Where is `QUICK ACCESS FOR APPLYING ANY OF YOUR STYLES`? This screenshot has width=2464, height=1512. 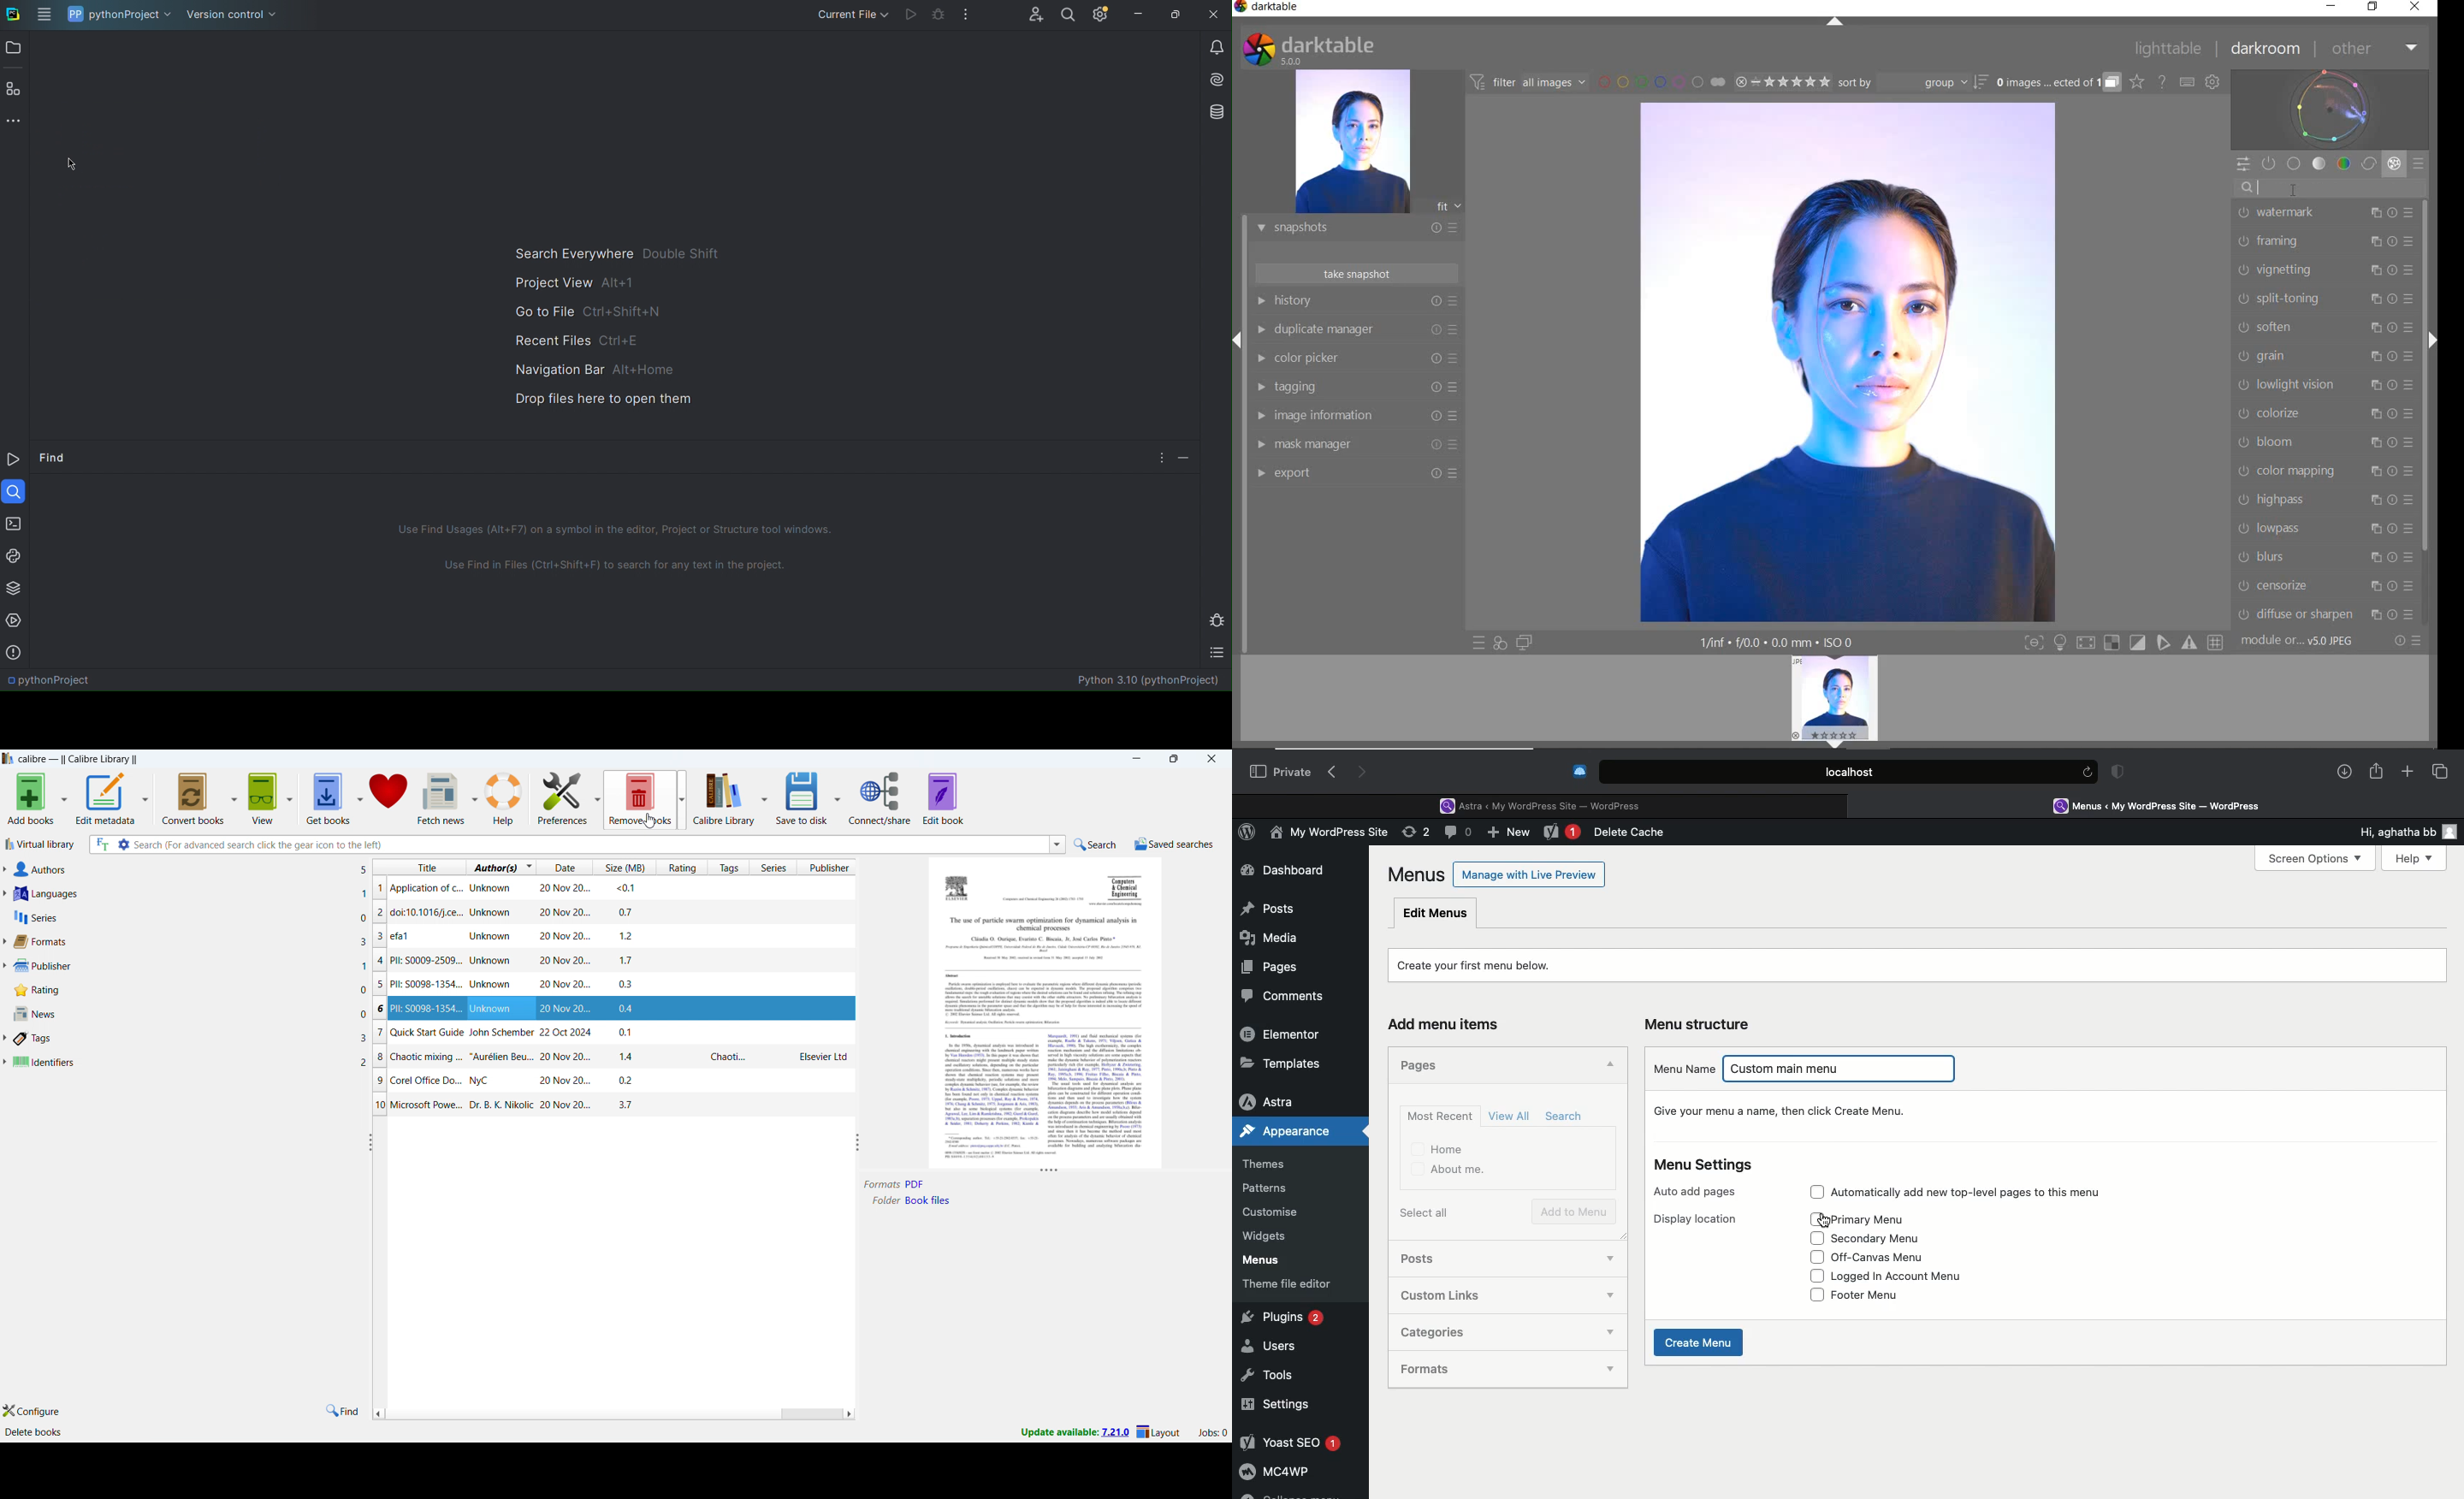
QUICK ACCESS FOR APPLYING ANY OF YOUR STYLES is located at coordinates (1499, 643).